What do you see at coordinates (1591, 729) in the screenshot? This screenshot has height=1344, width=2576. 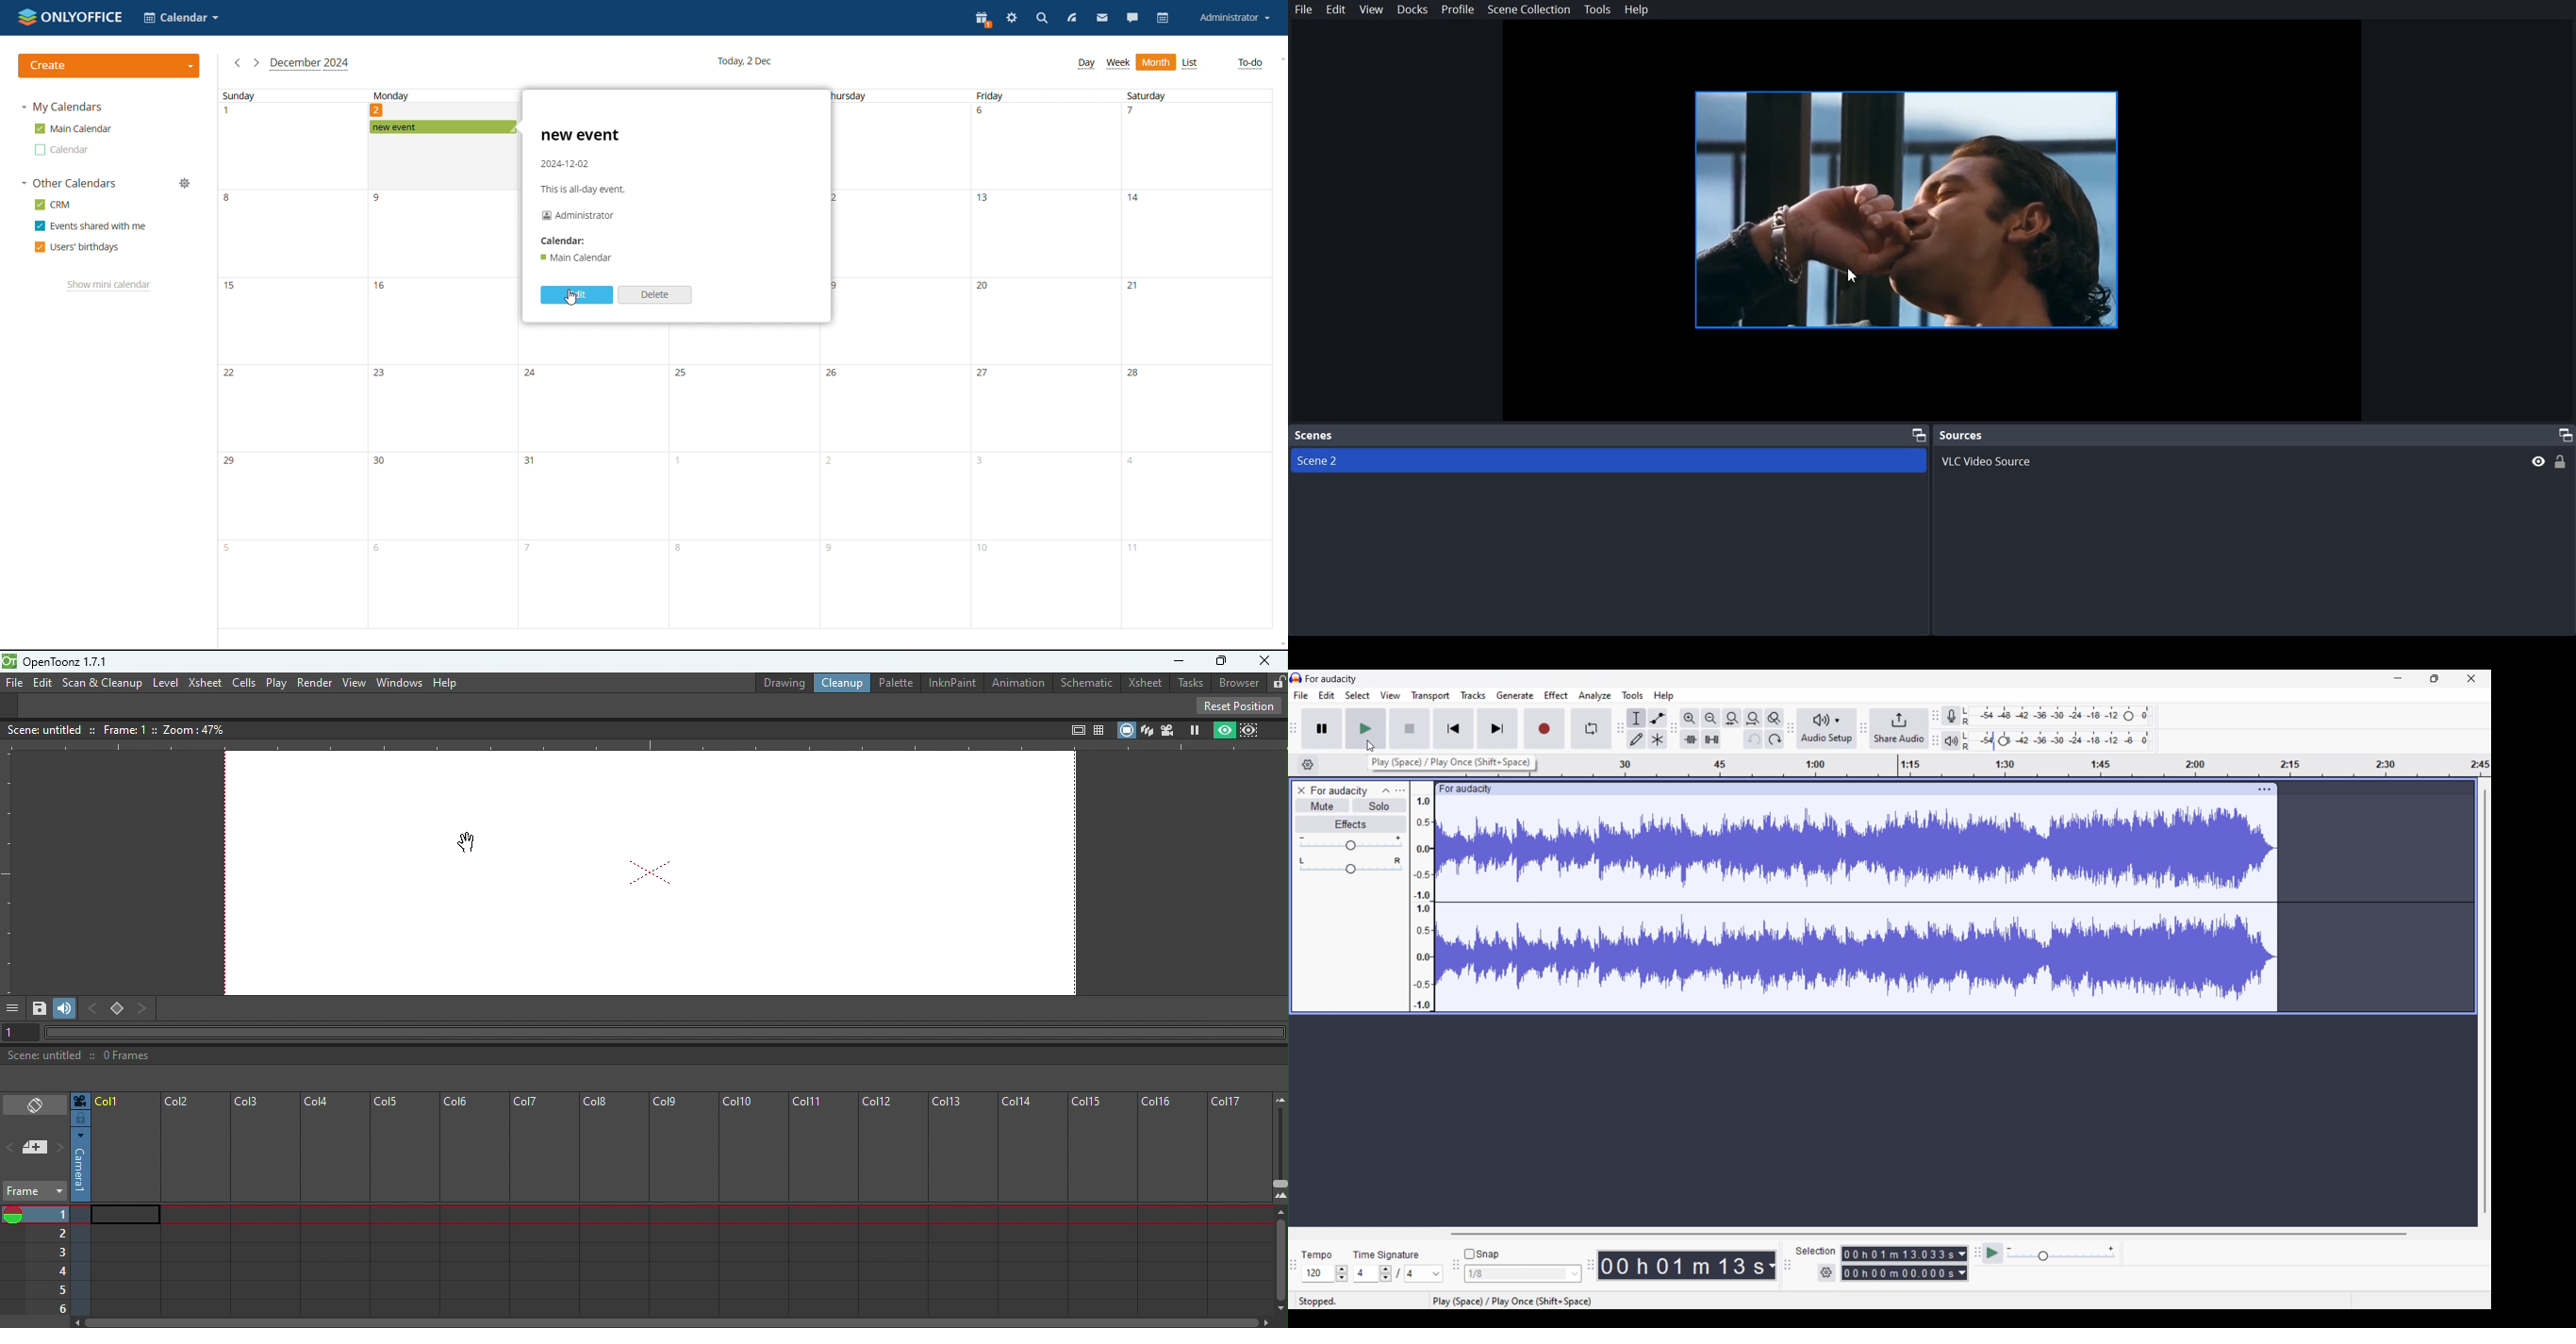 I see `Enable looping` at bounding box center [1591, 729].